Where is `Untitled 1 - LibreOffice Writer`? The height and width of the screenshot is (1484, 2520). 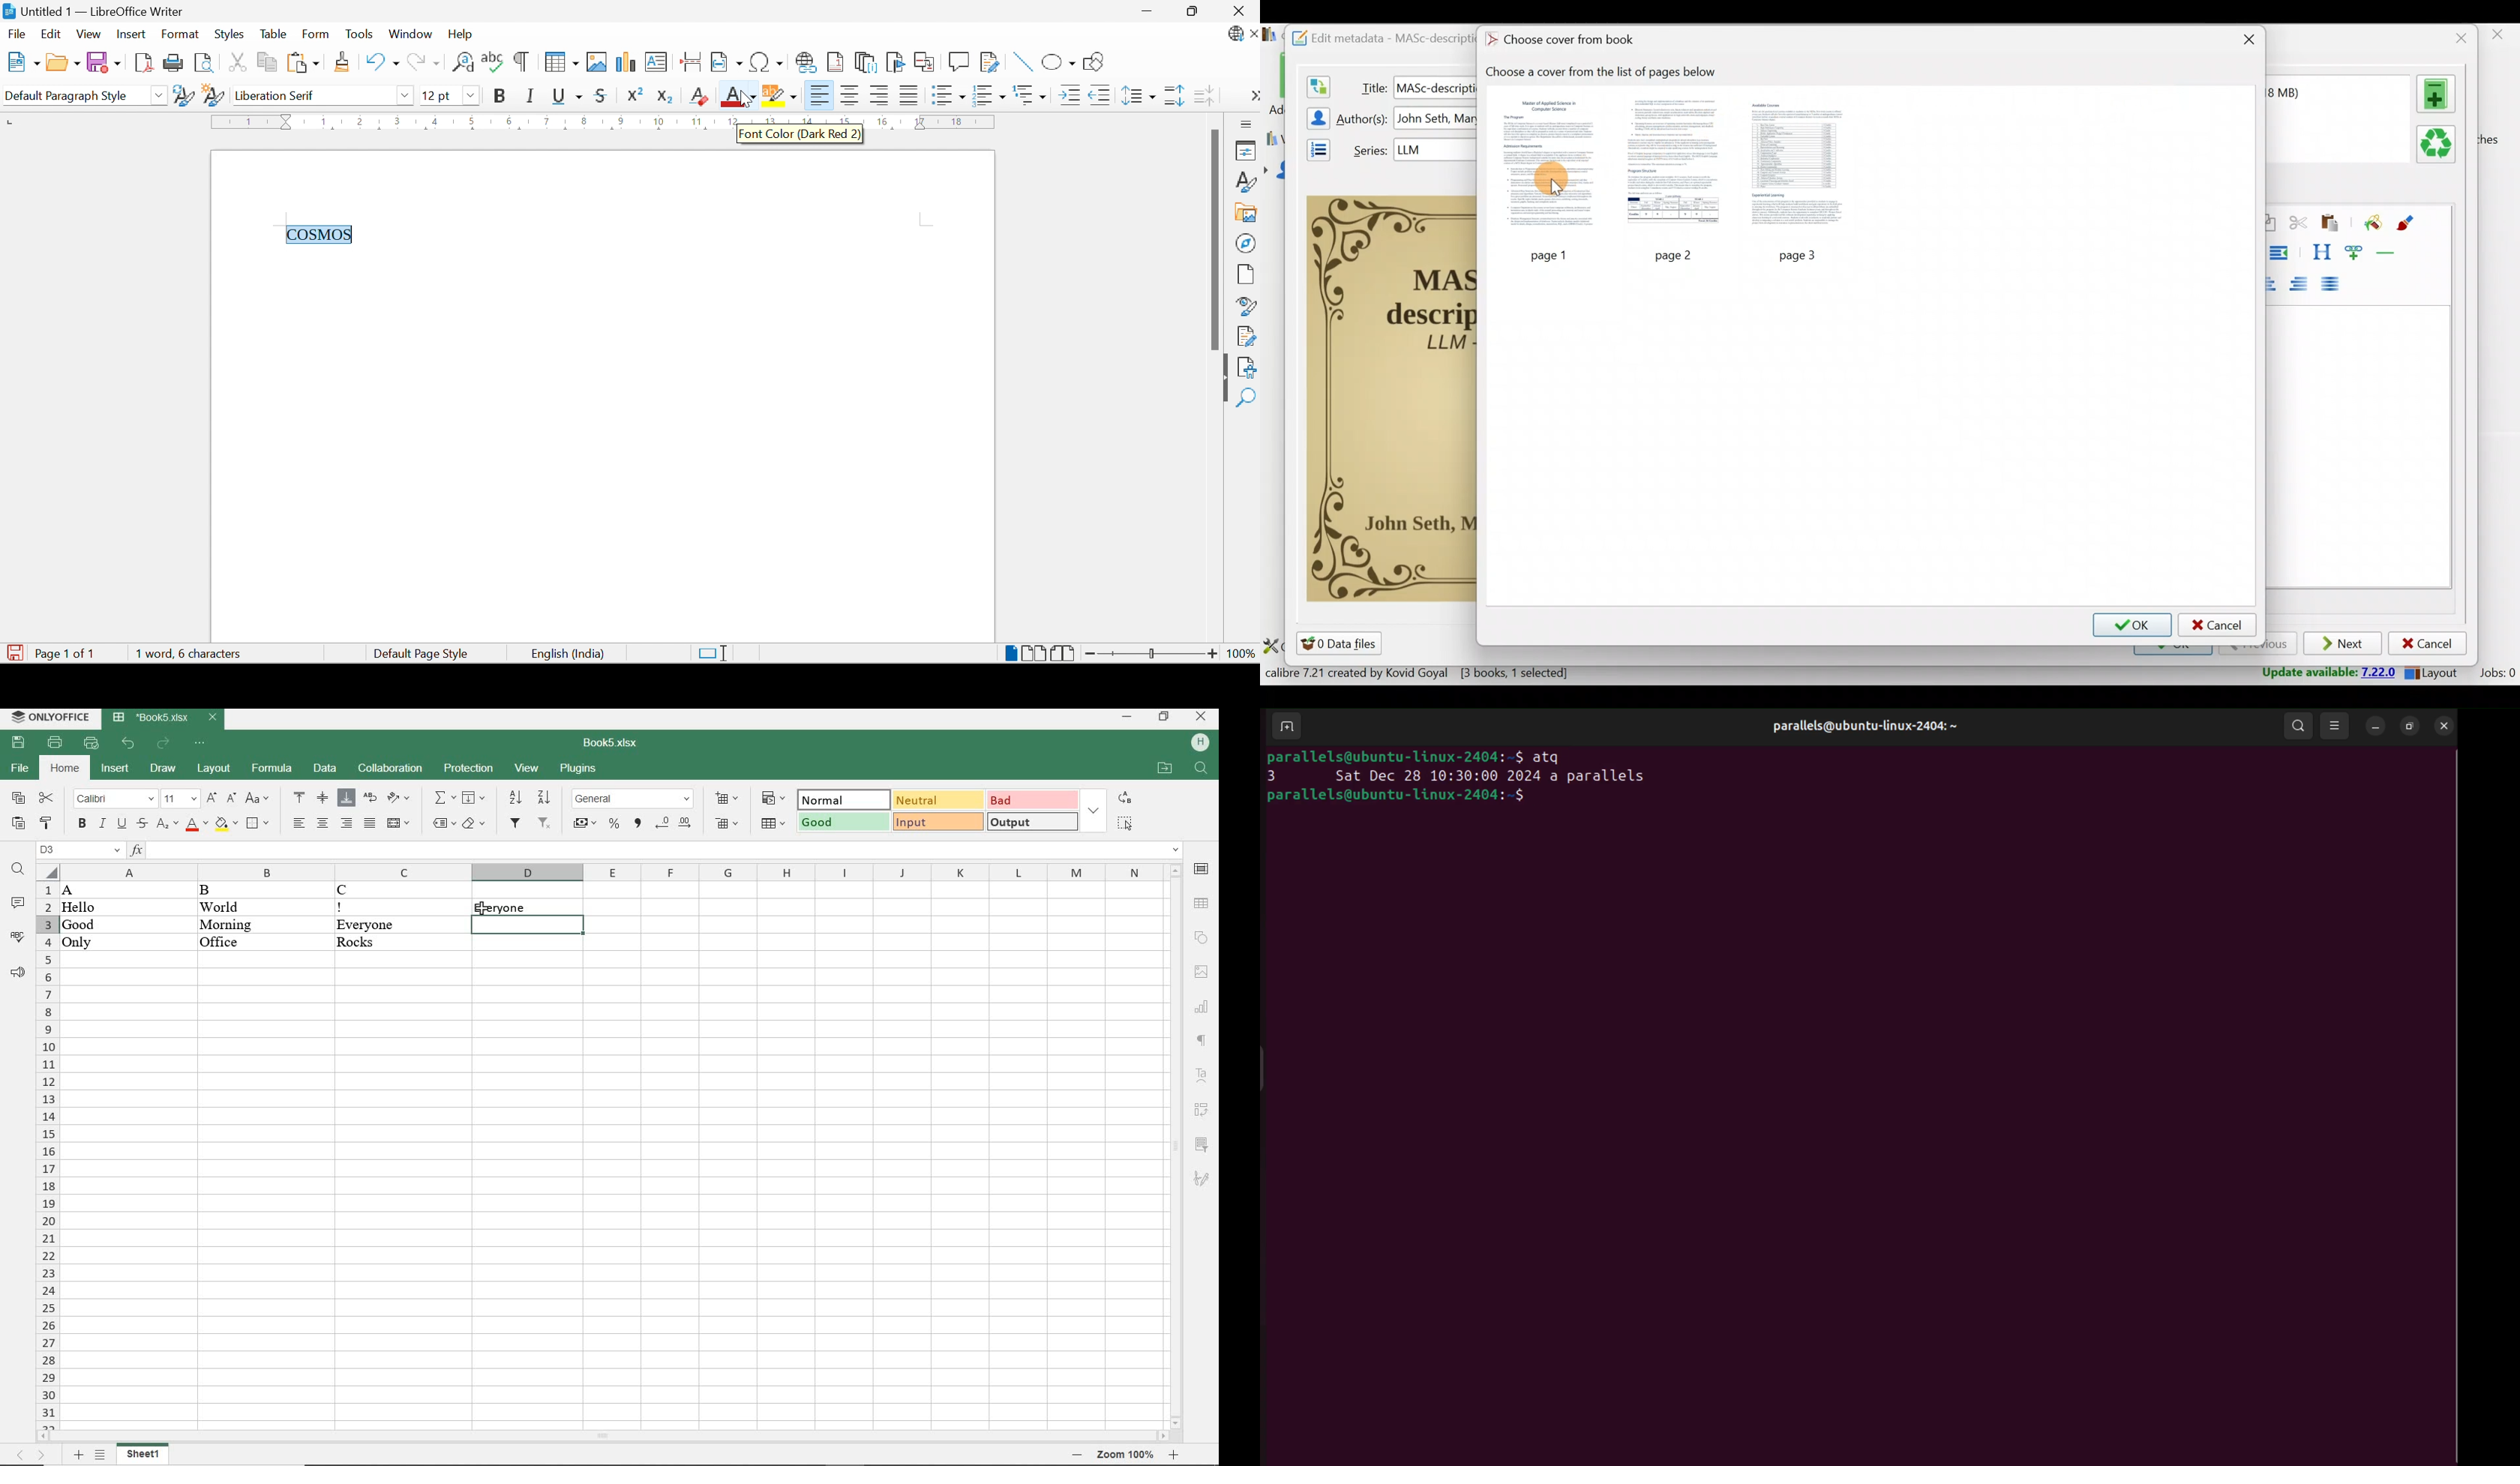 Untitled 1 - LibreOffice Writer is located at coordinates (95, 11).